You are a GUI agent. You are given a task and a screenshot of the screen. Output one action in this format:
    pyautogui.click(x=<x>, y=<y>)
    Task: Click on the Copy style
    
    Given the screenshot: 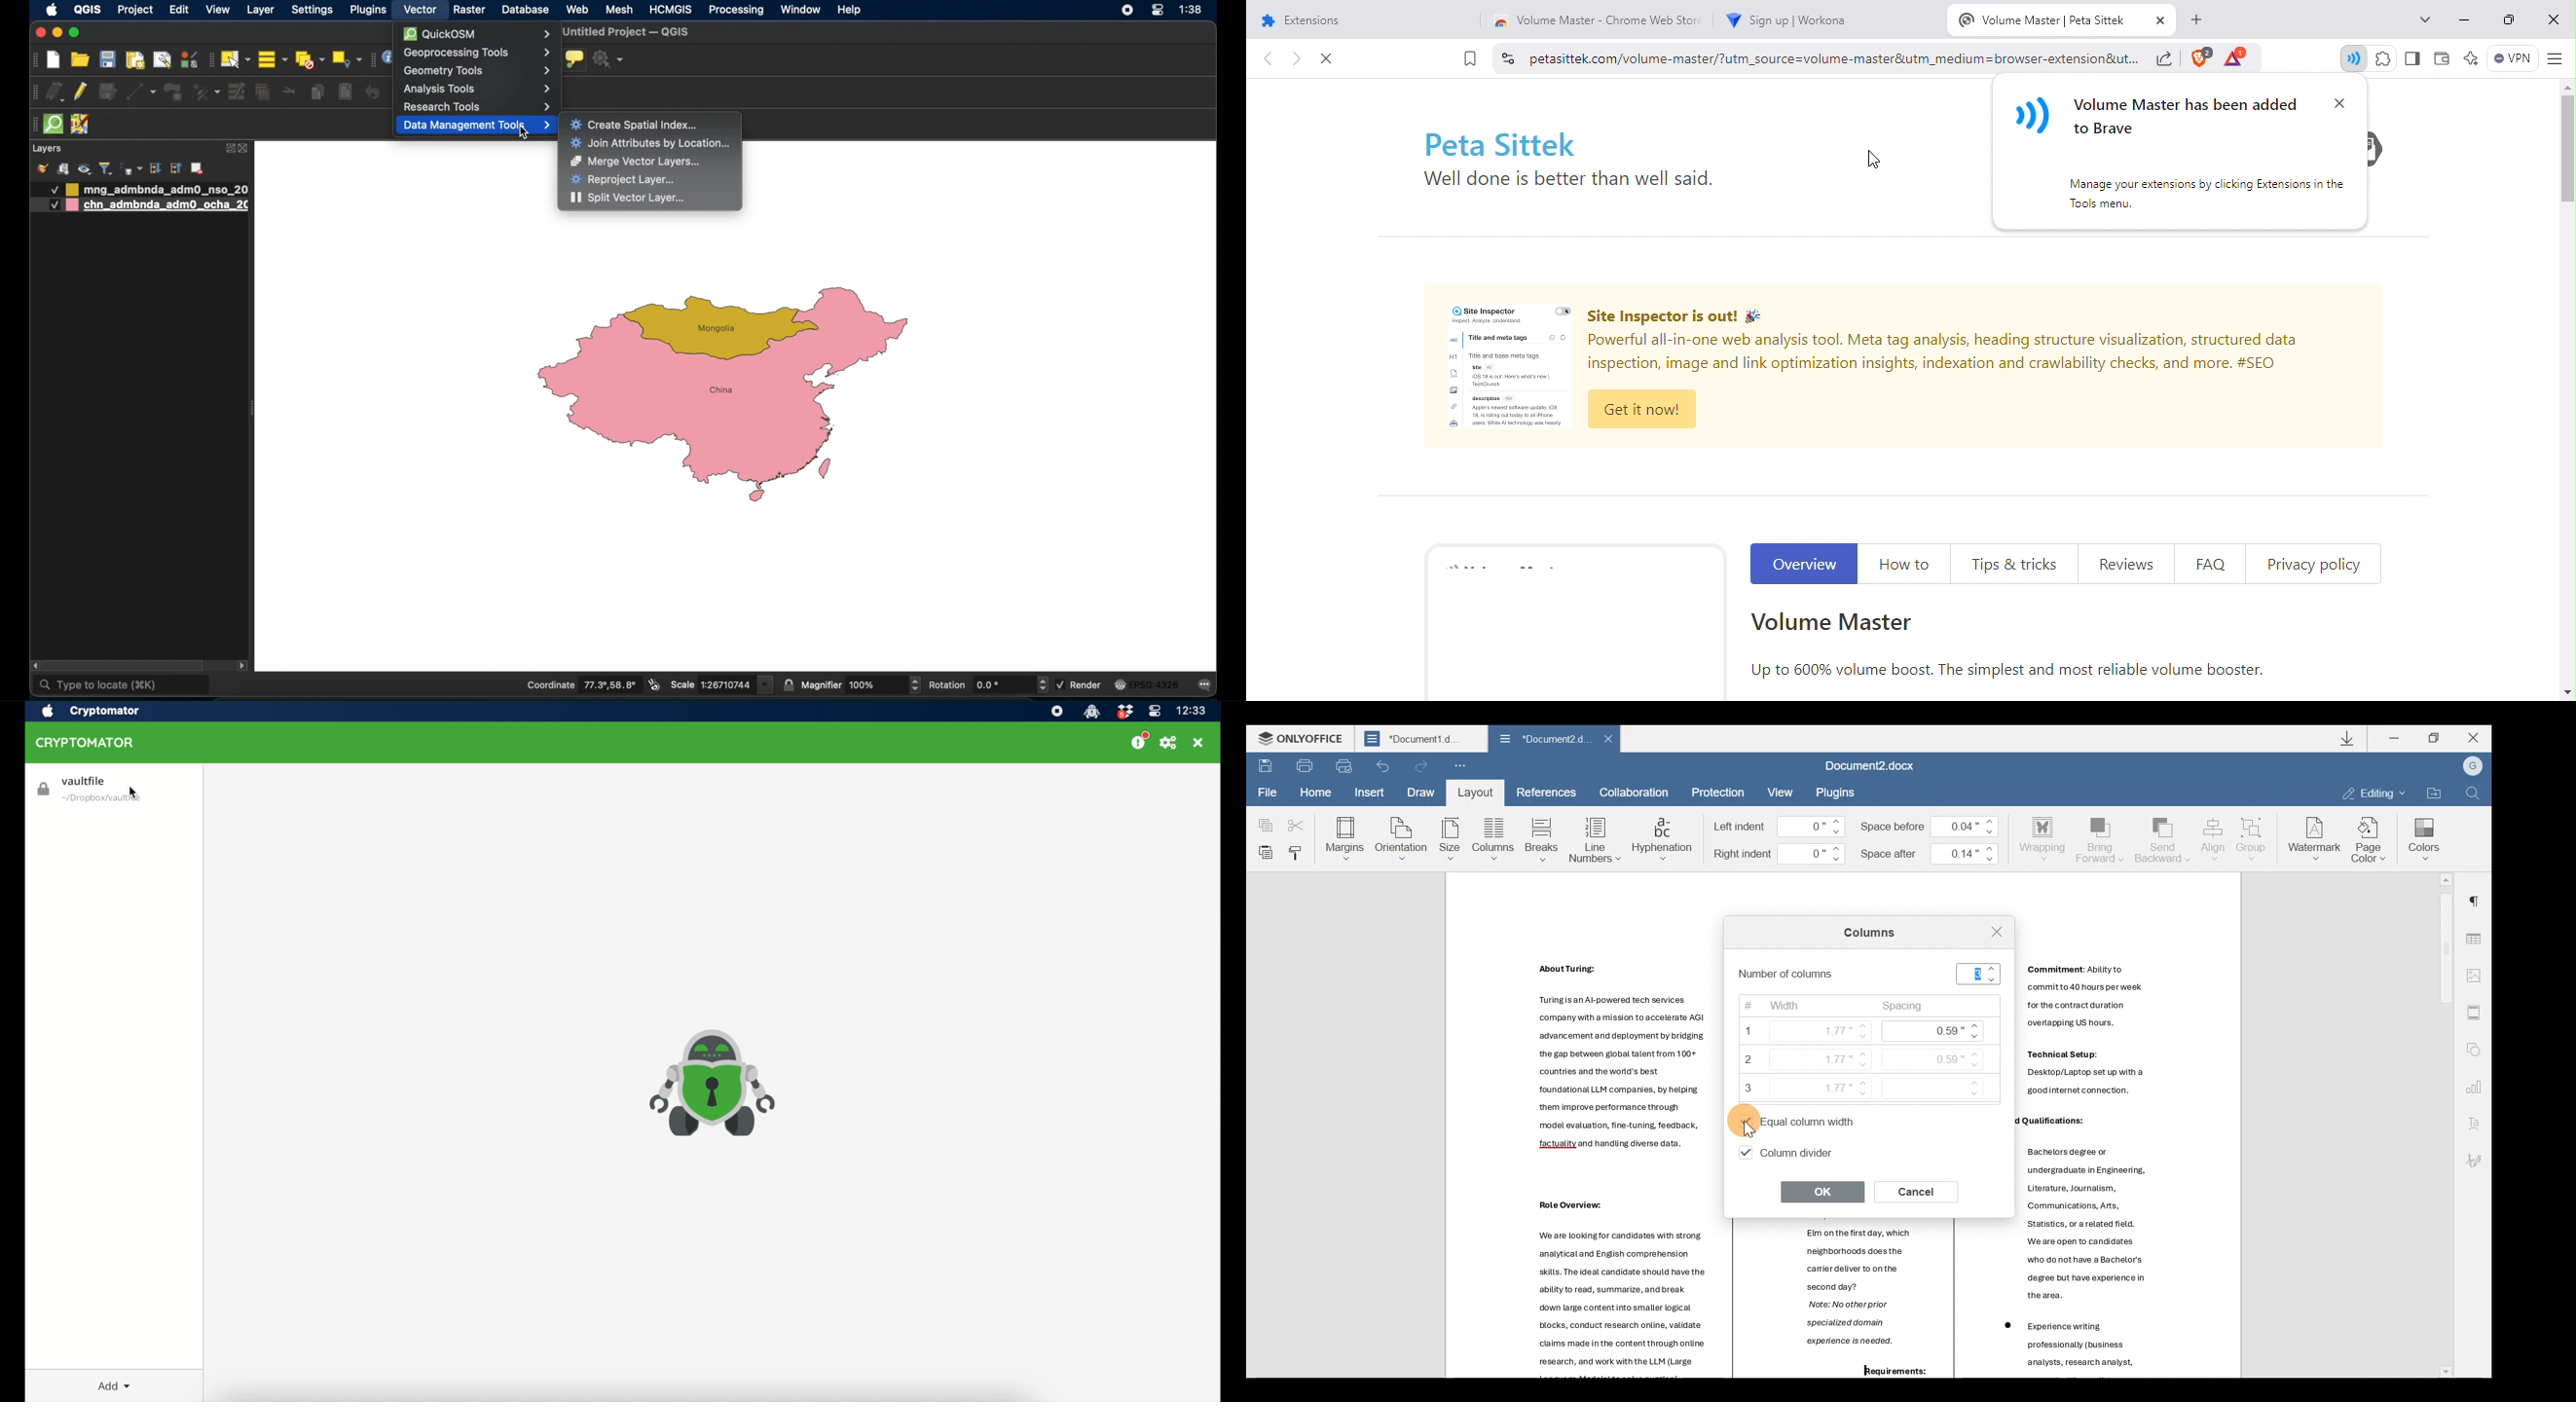 What is the action you would take?
    pyautogui.click(x=1297, y=850)
    